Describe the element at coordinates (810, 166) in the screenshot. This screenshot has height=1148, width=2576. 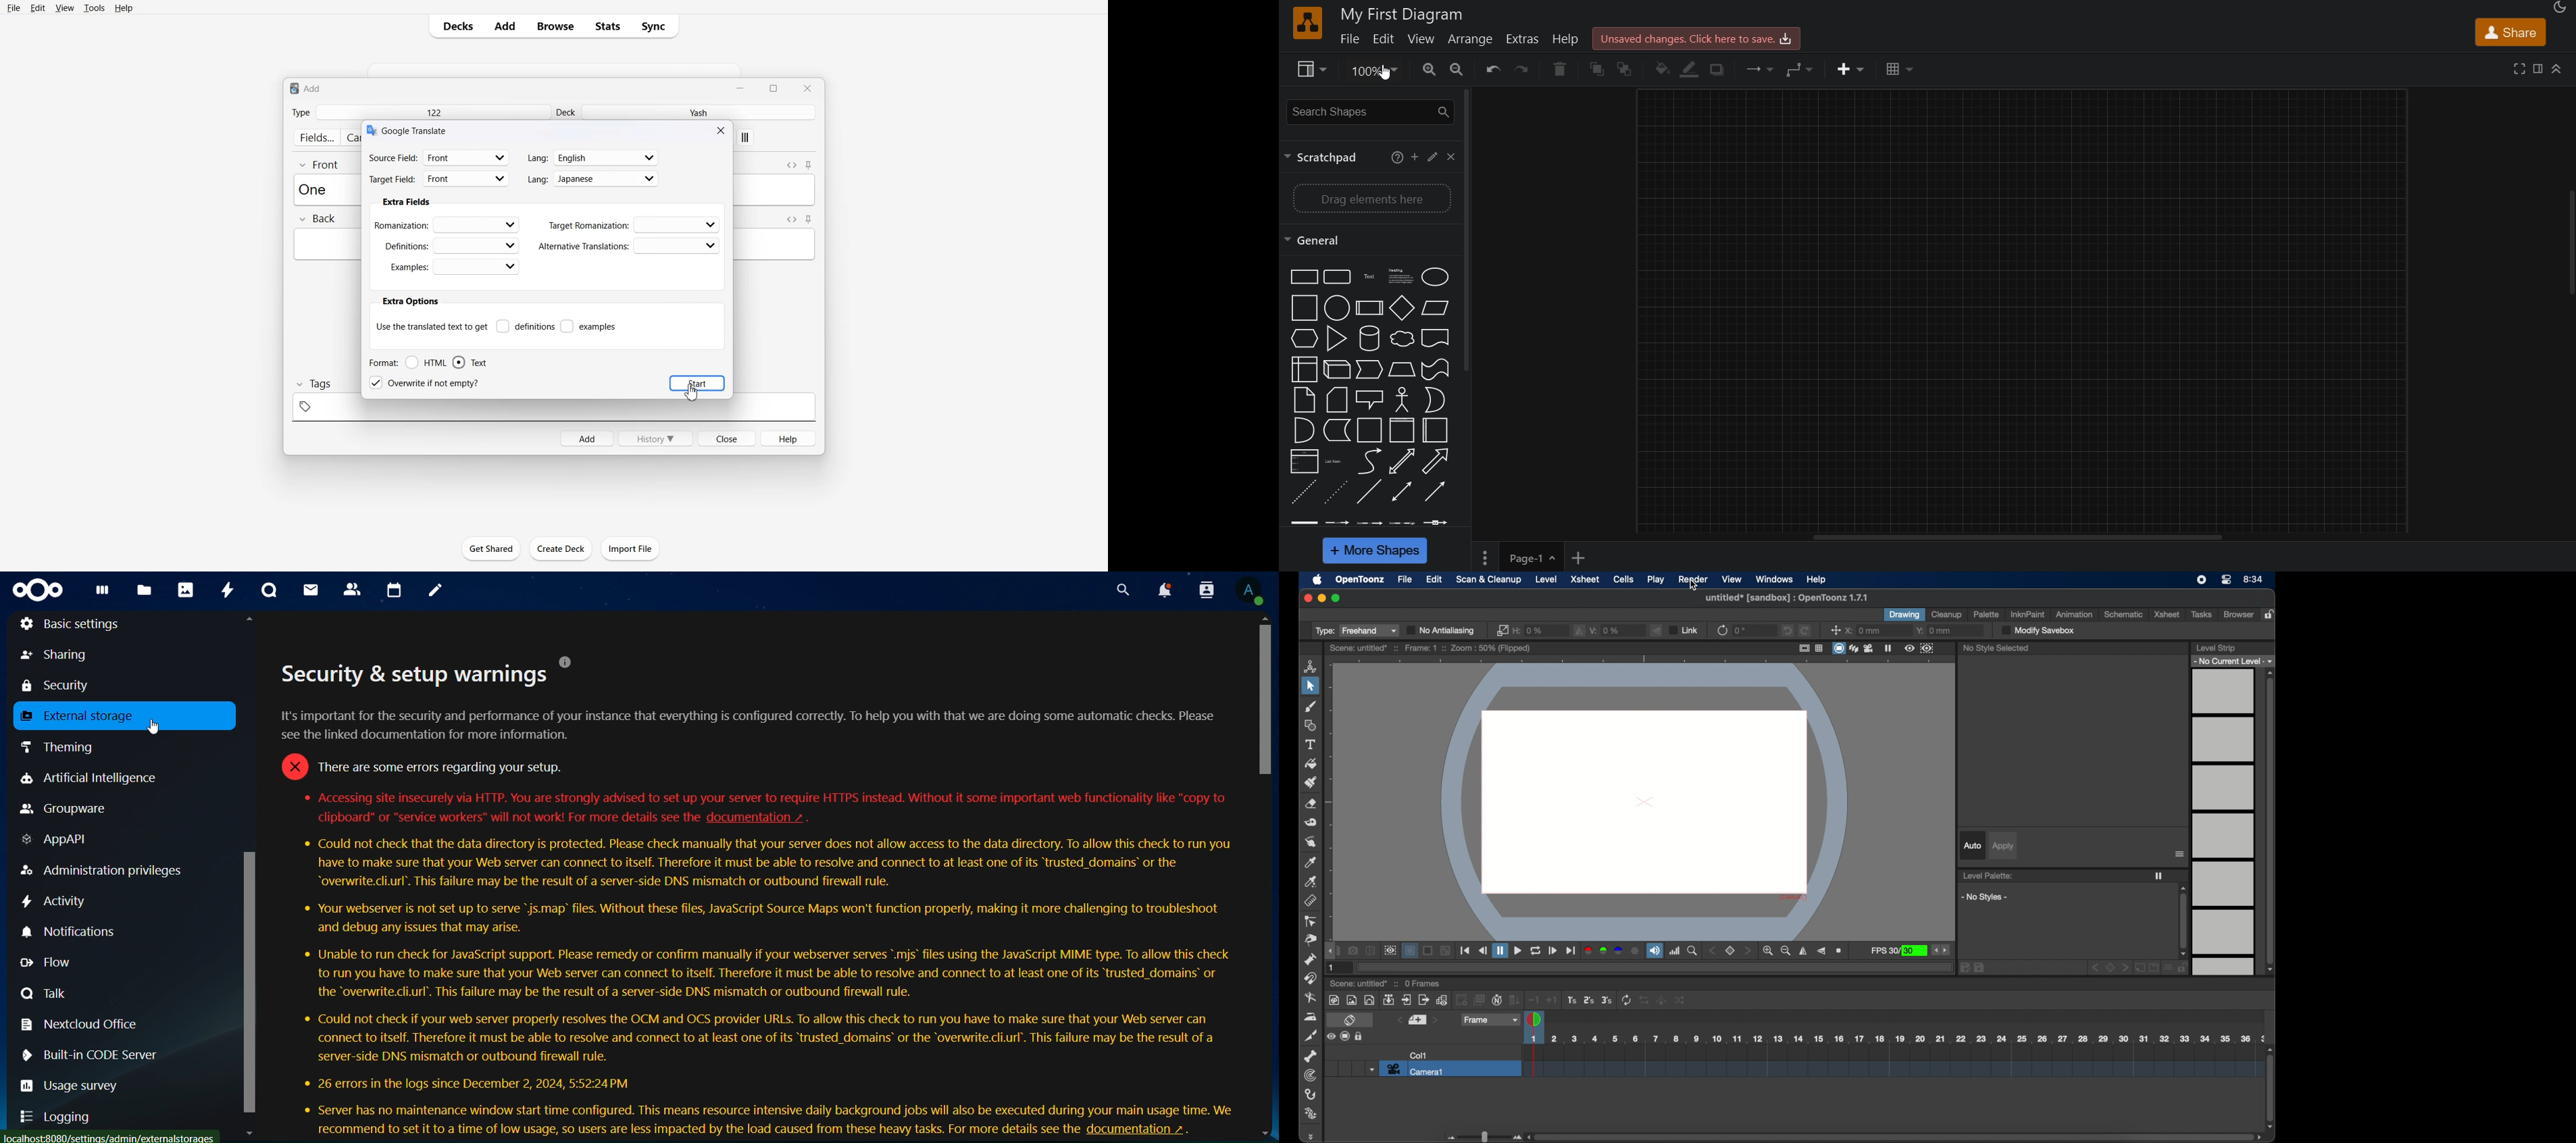
I see `Toggle sticky` at that location.